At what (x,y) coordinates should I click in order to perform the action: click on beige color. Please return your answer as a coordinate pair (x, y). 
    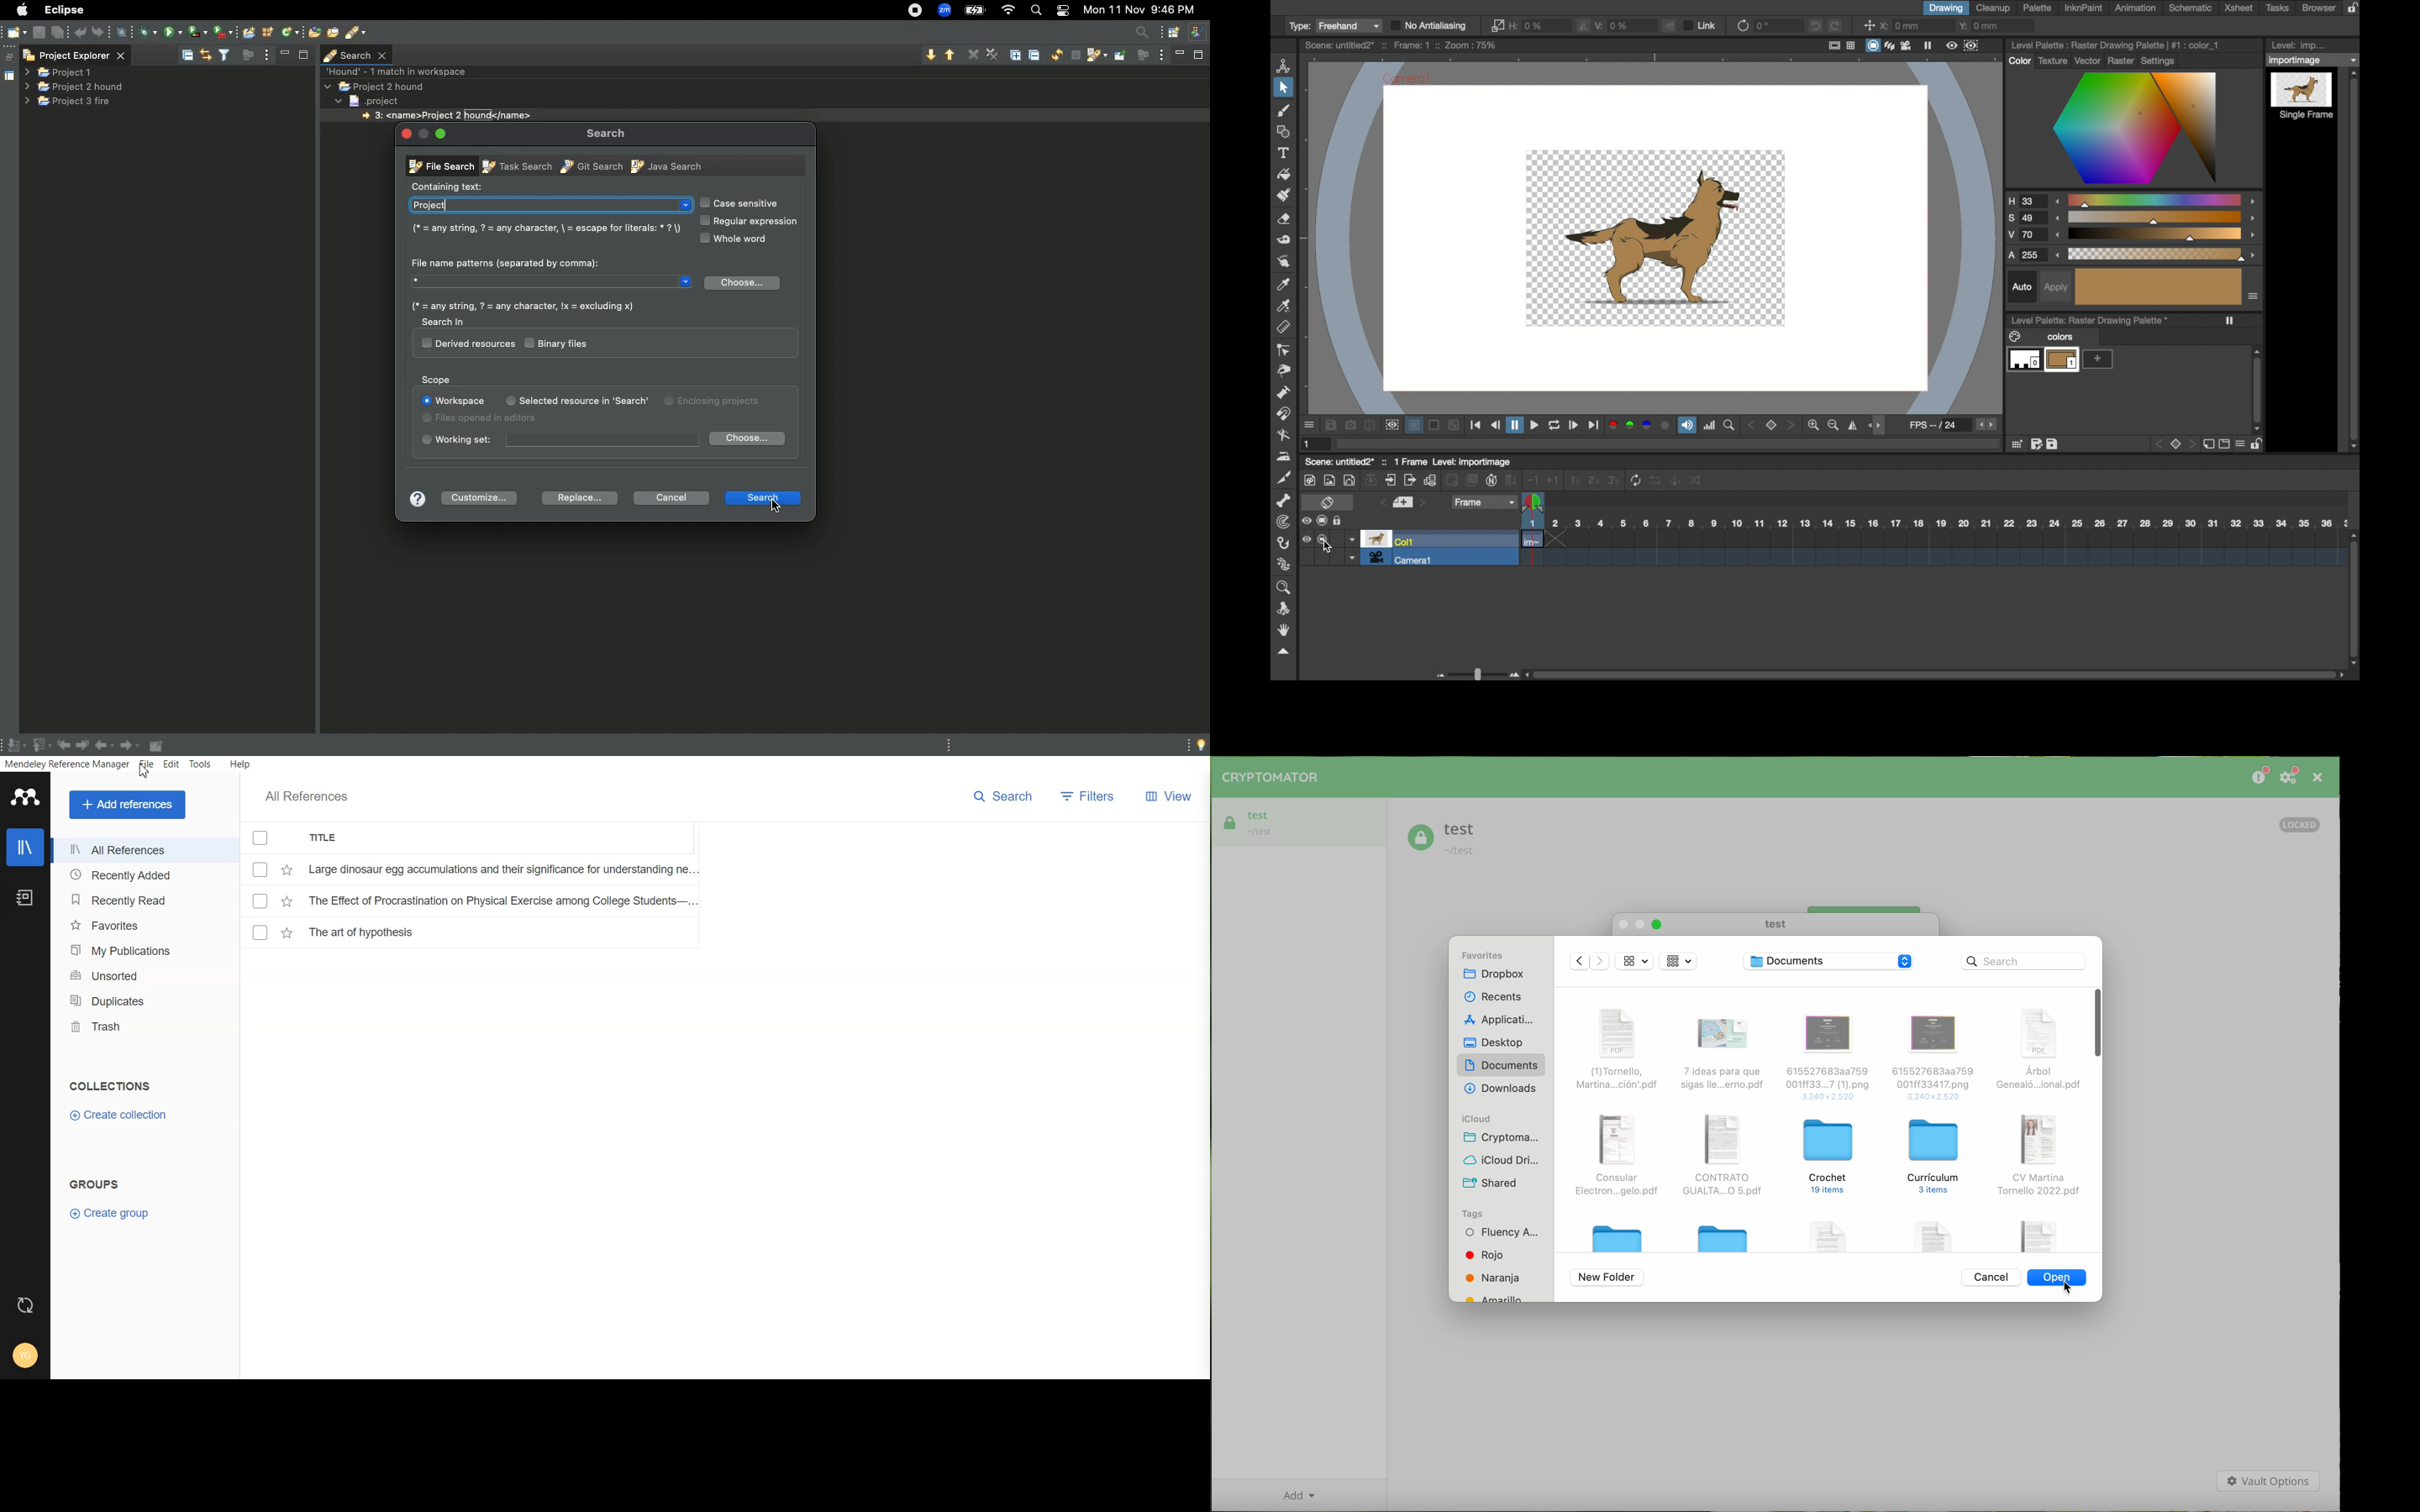
    Looking at the image, I should click on (2159, 287).